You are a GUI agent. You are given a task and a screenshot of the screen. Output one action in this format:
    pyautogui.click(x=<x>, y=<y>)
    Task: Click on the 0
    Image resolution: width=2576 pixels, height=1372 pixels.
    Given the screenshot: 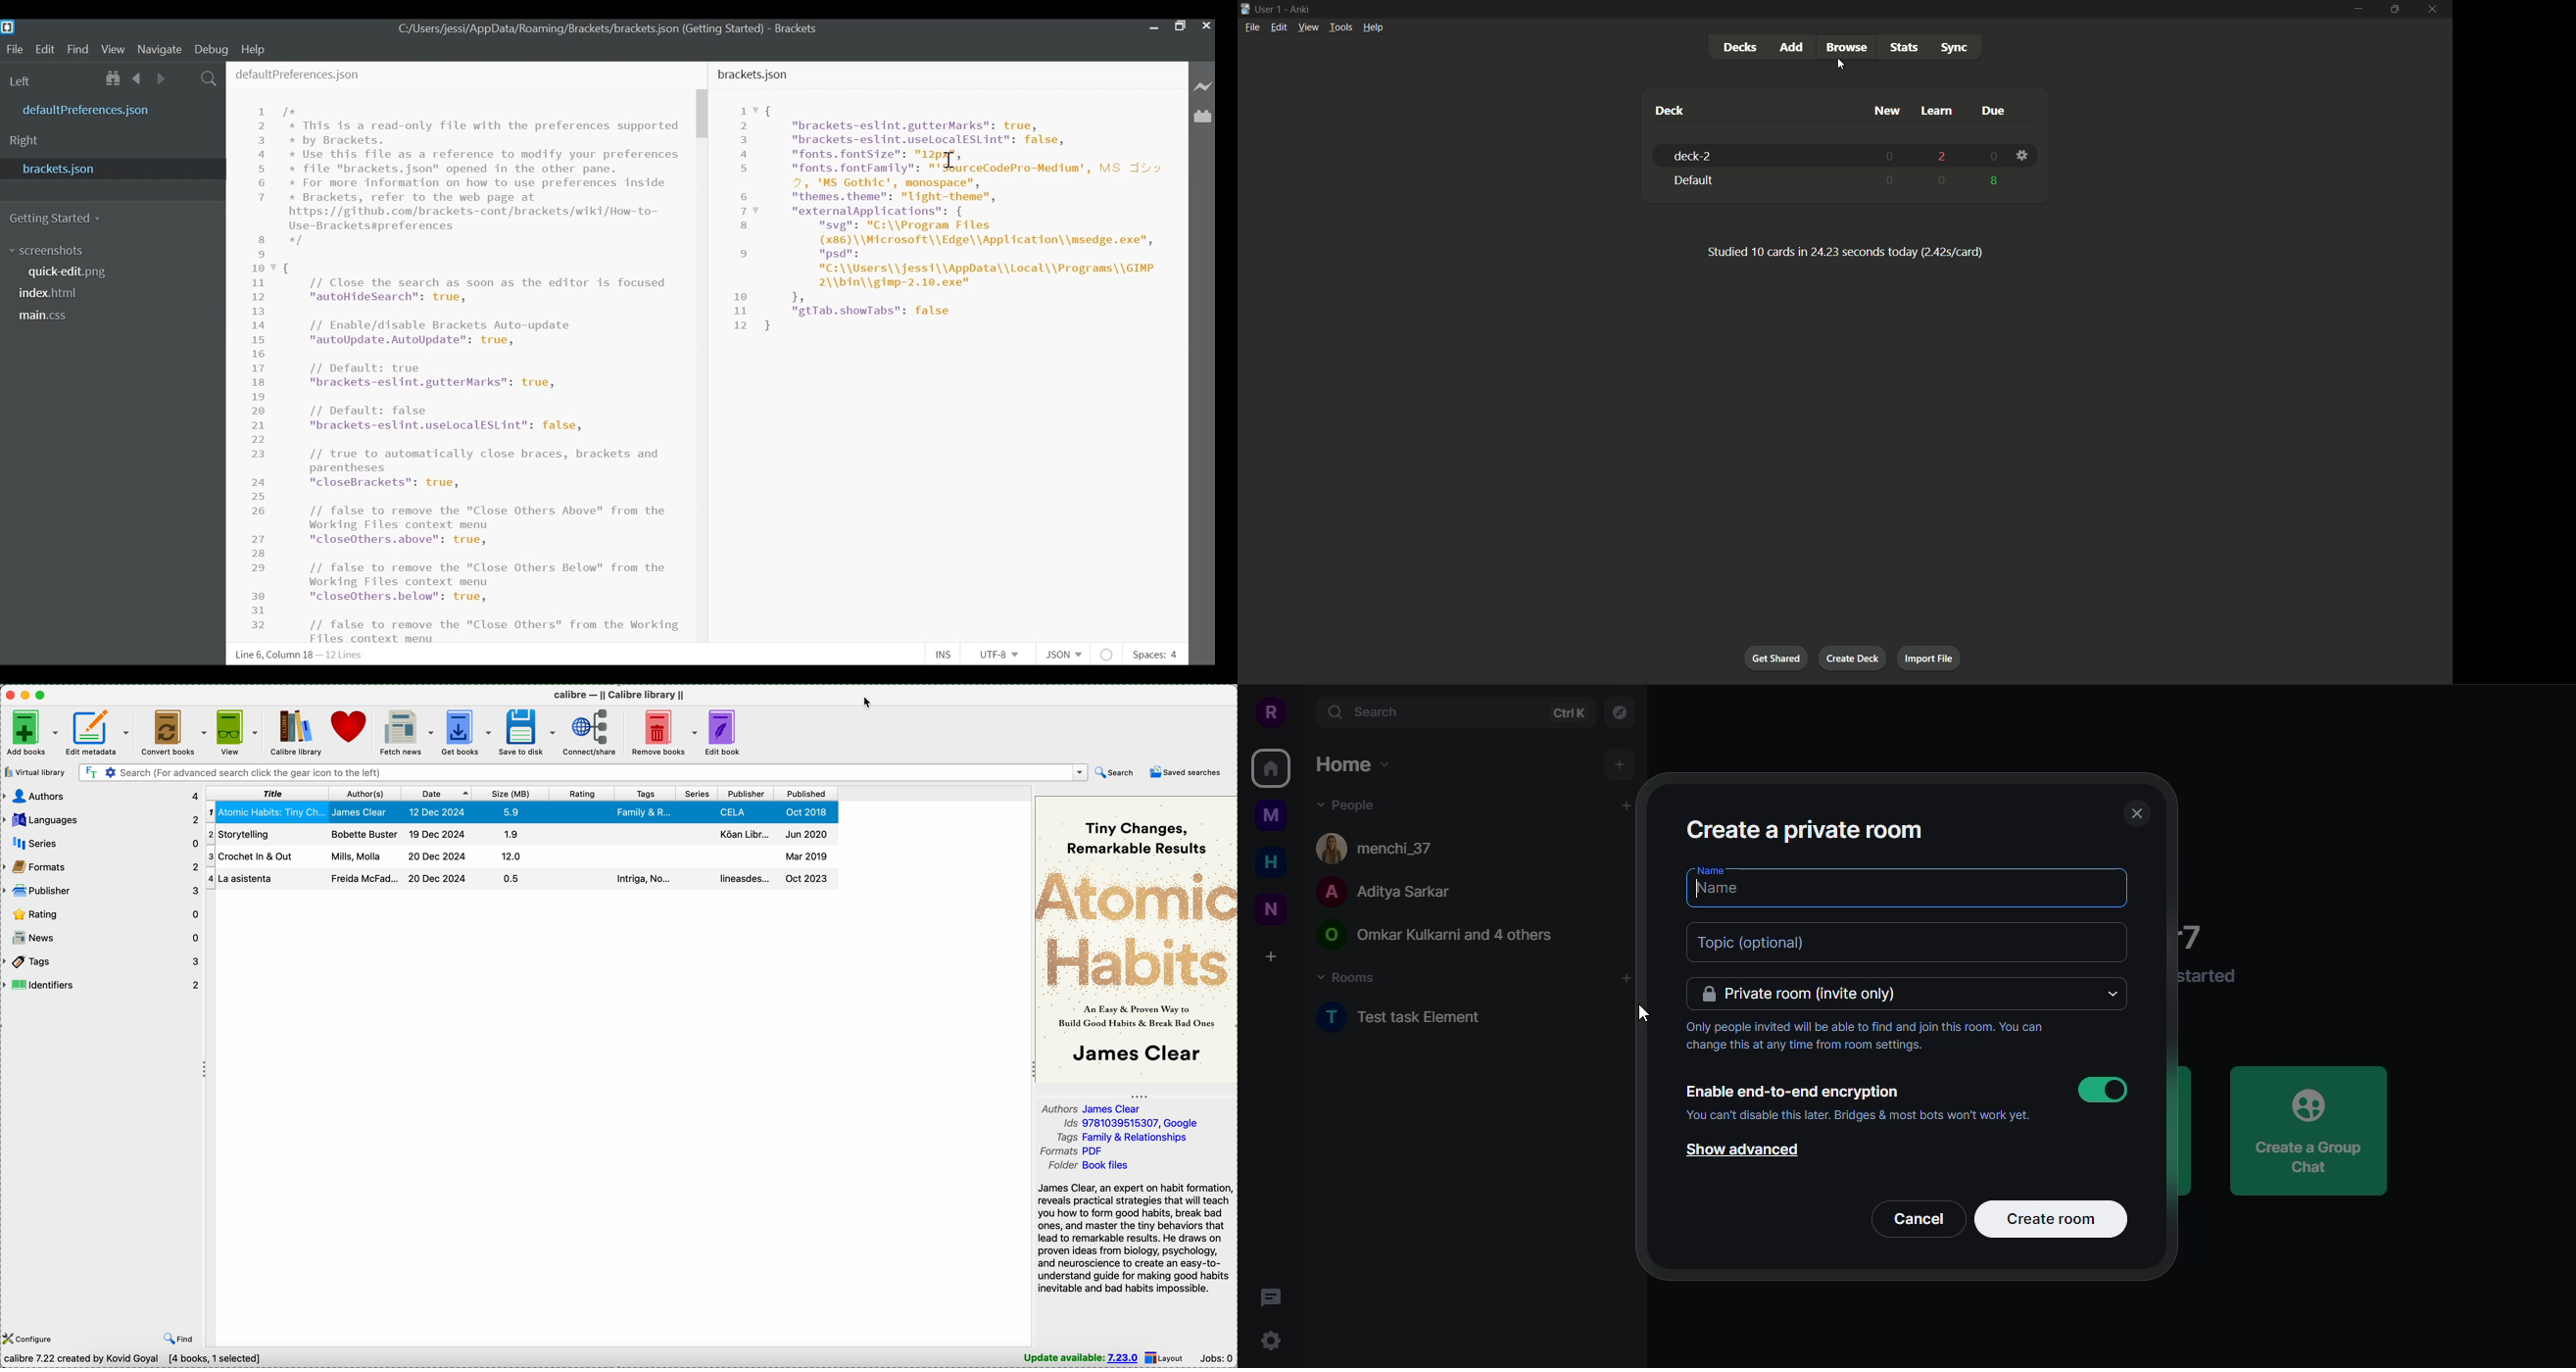 What is the action you would take?
    pyautogui.click(x=1944, y=180)
    